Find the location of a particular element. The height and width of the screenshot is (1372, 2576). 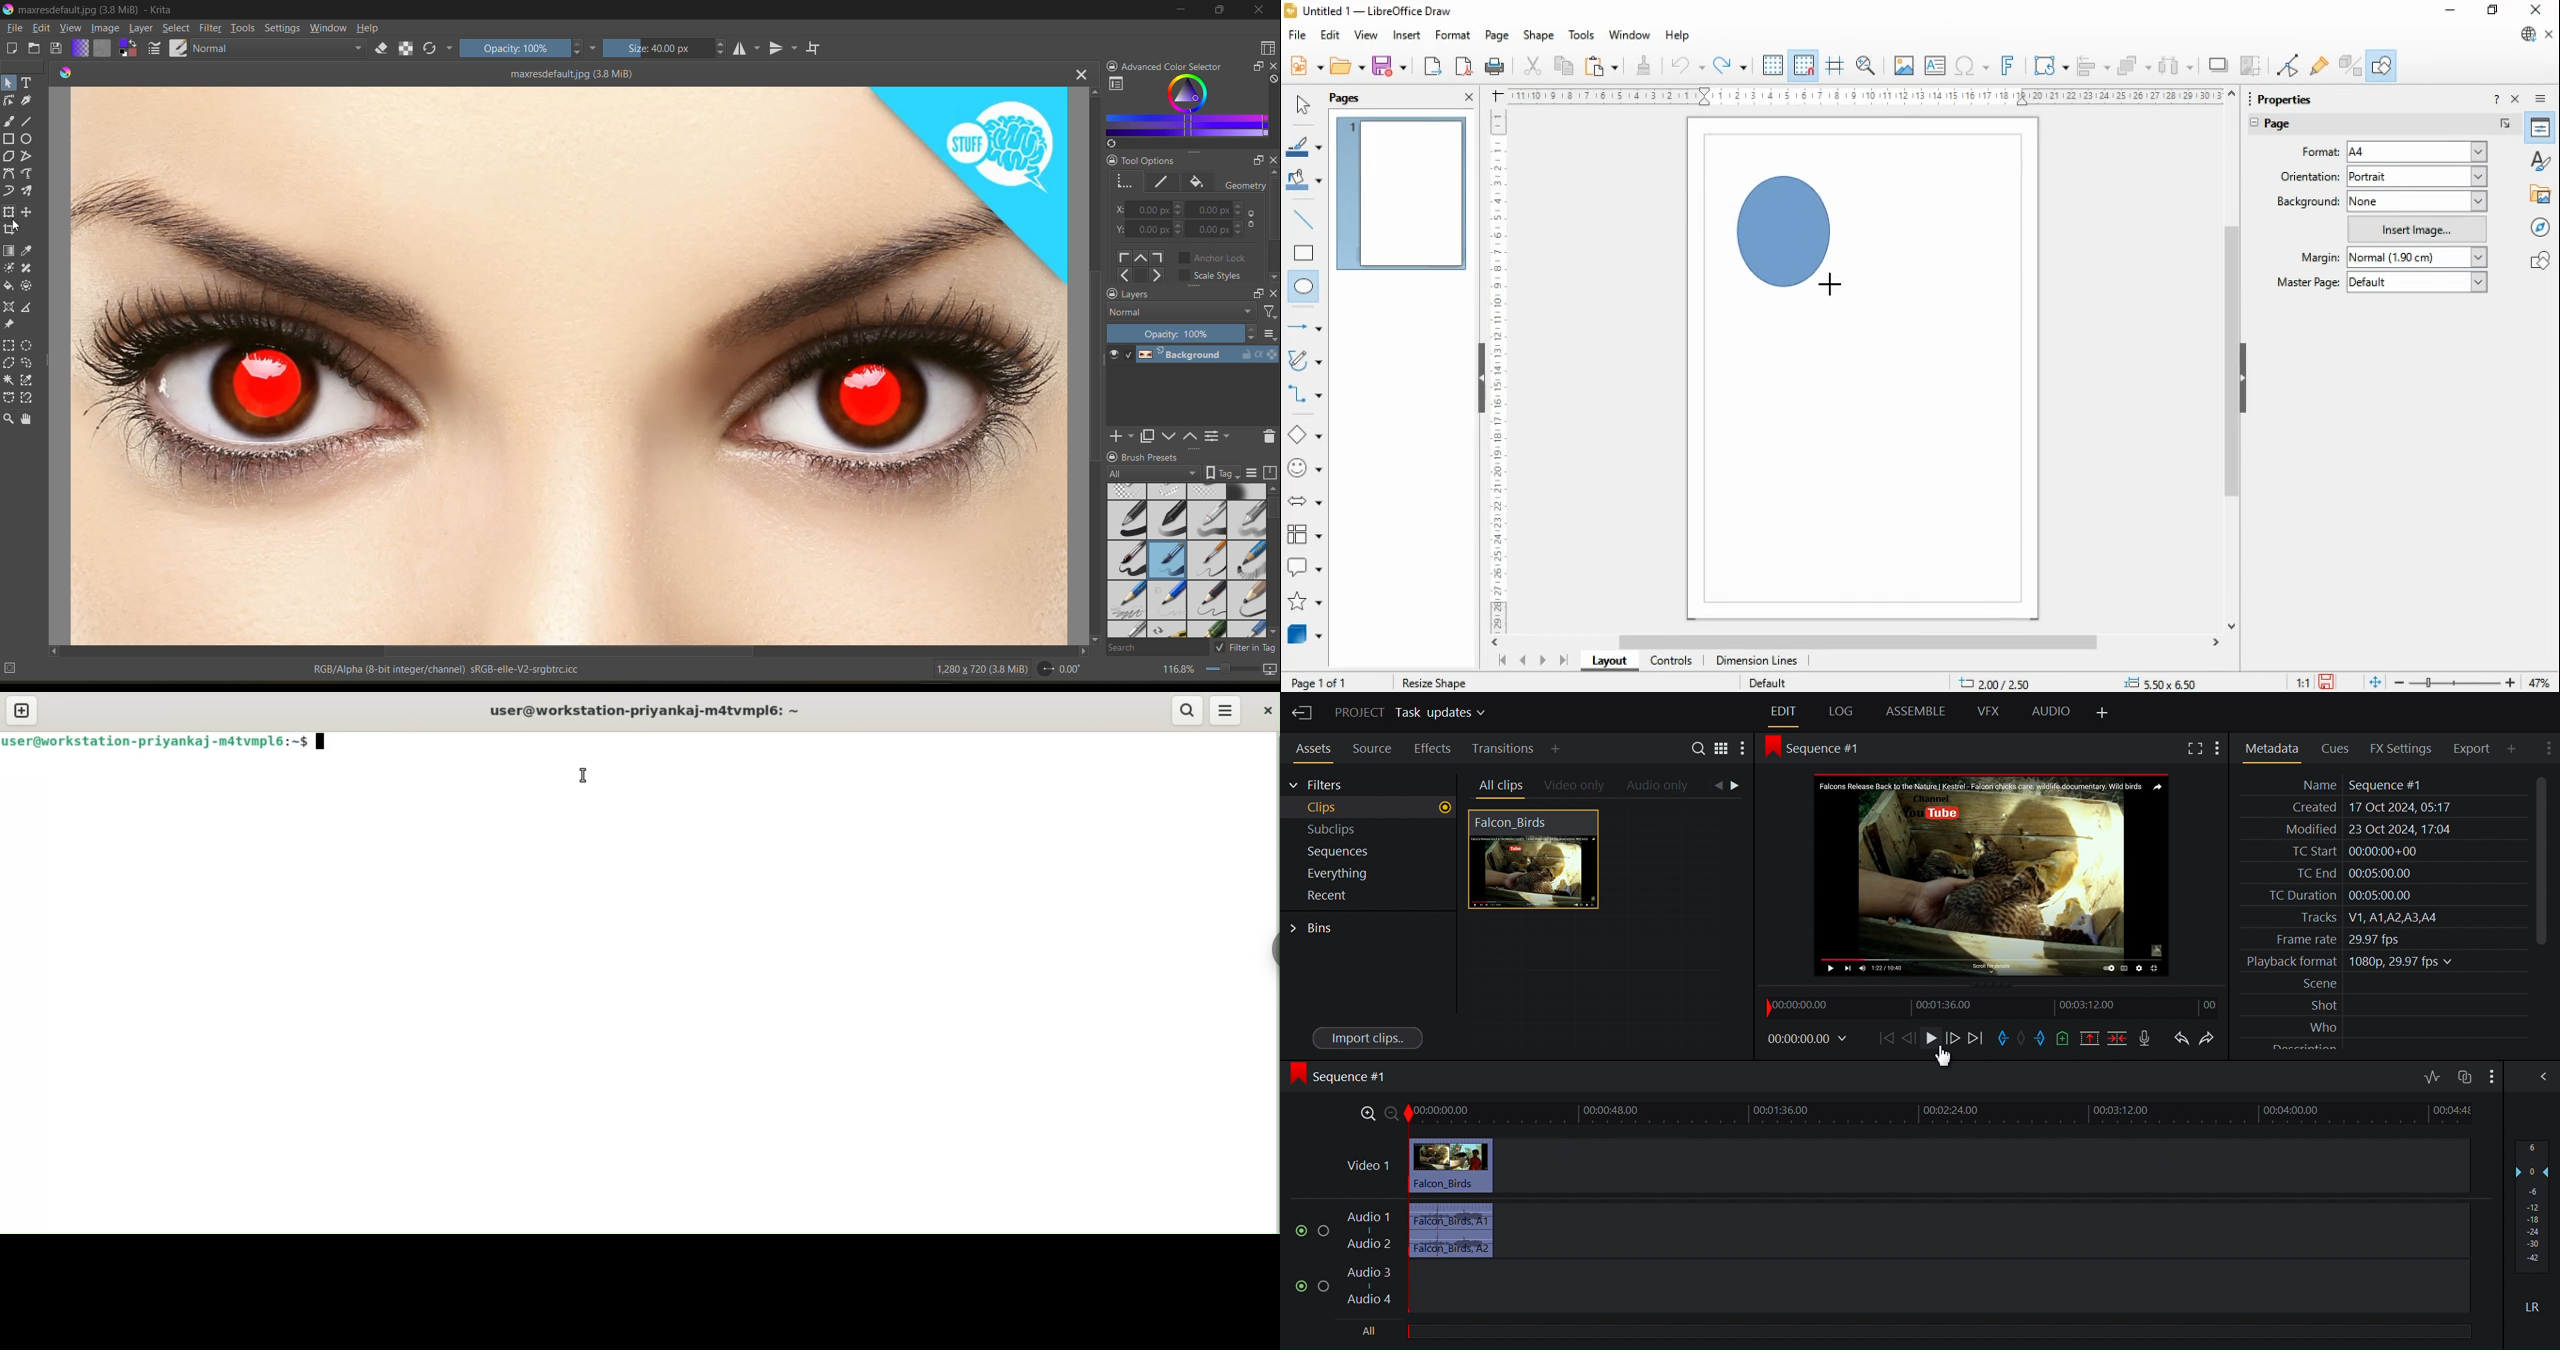

symbol shapes is located at coordinates (1306, 470).